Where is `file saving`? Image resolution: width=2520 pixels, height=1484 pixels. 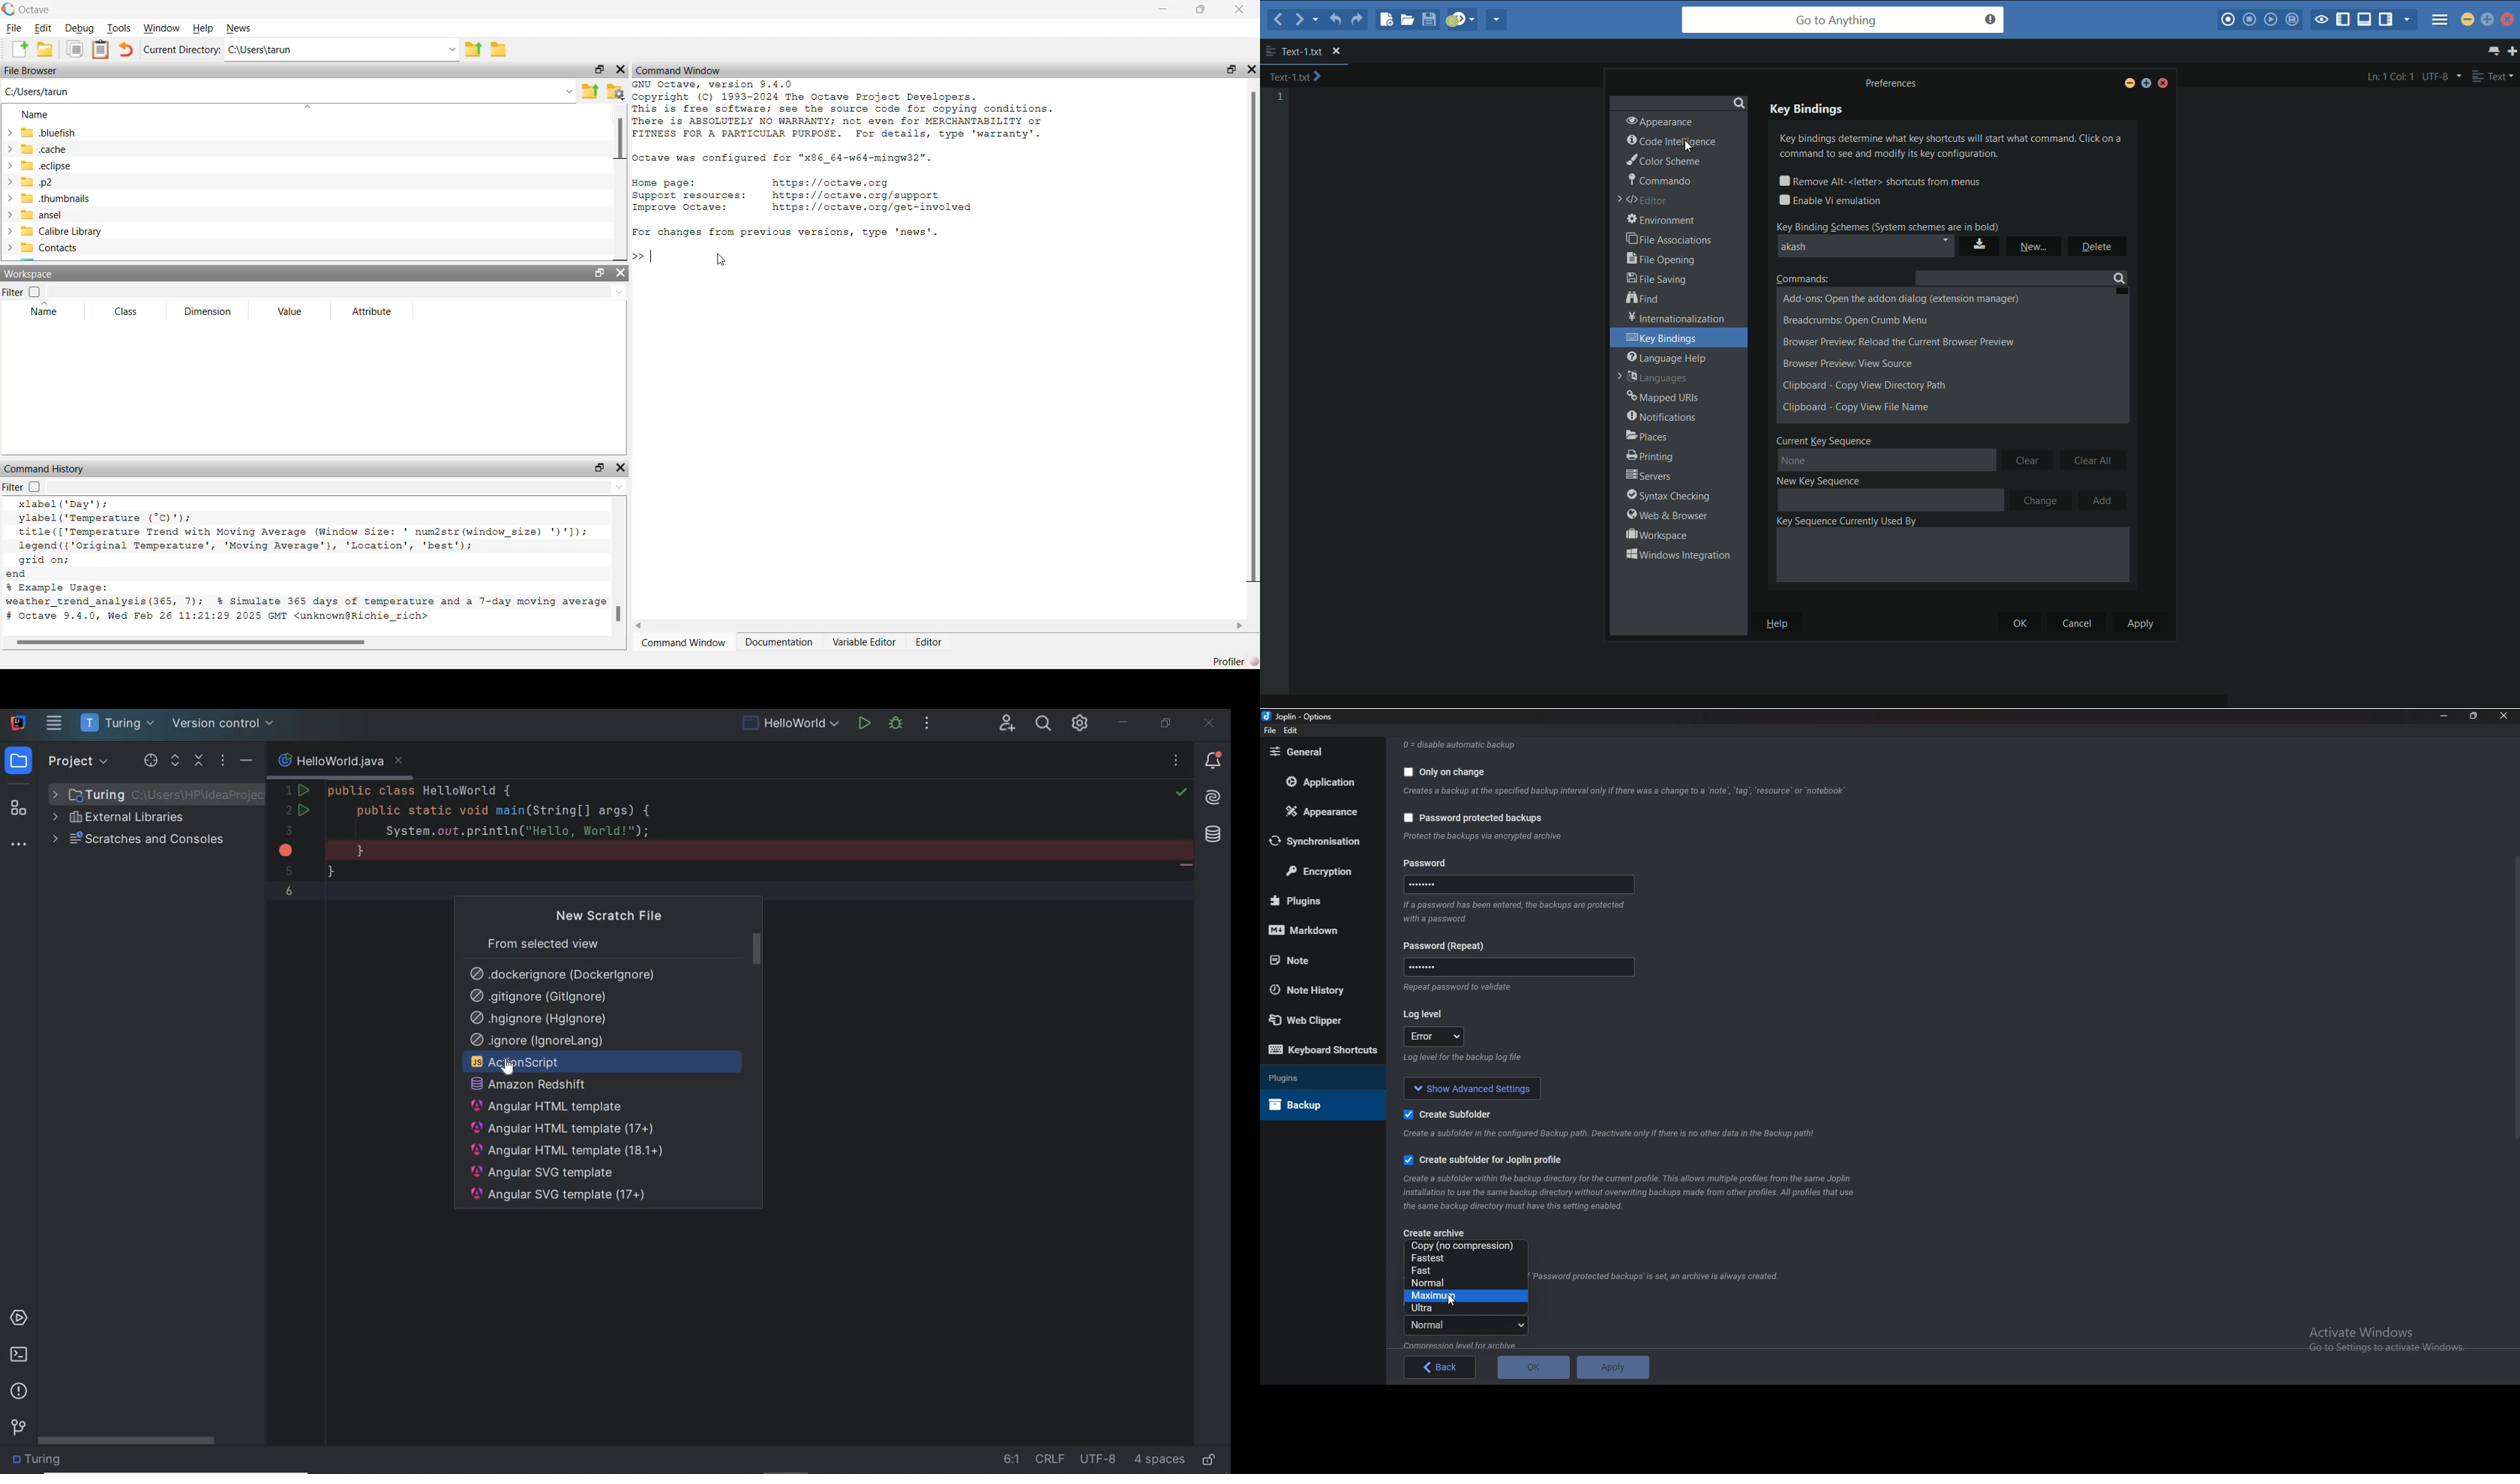
file saving is located at coordinates (1656, 278).